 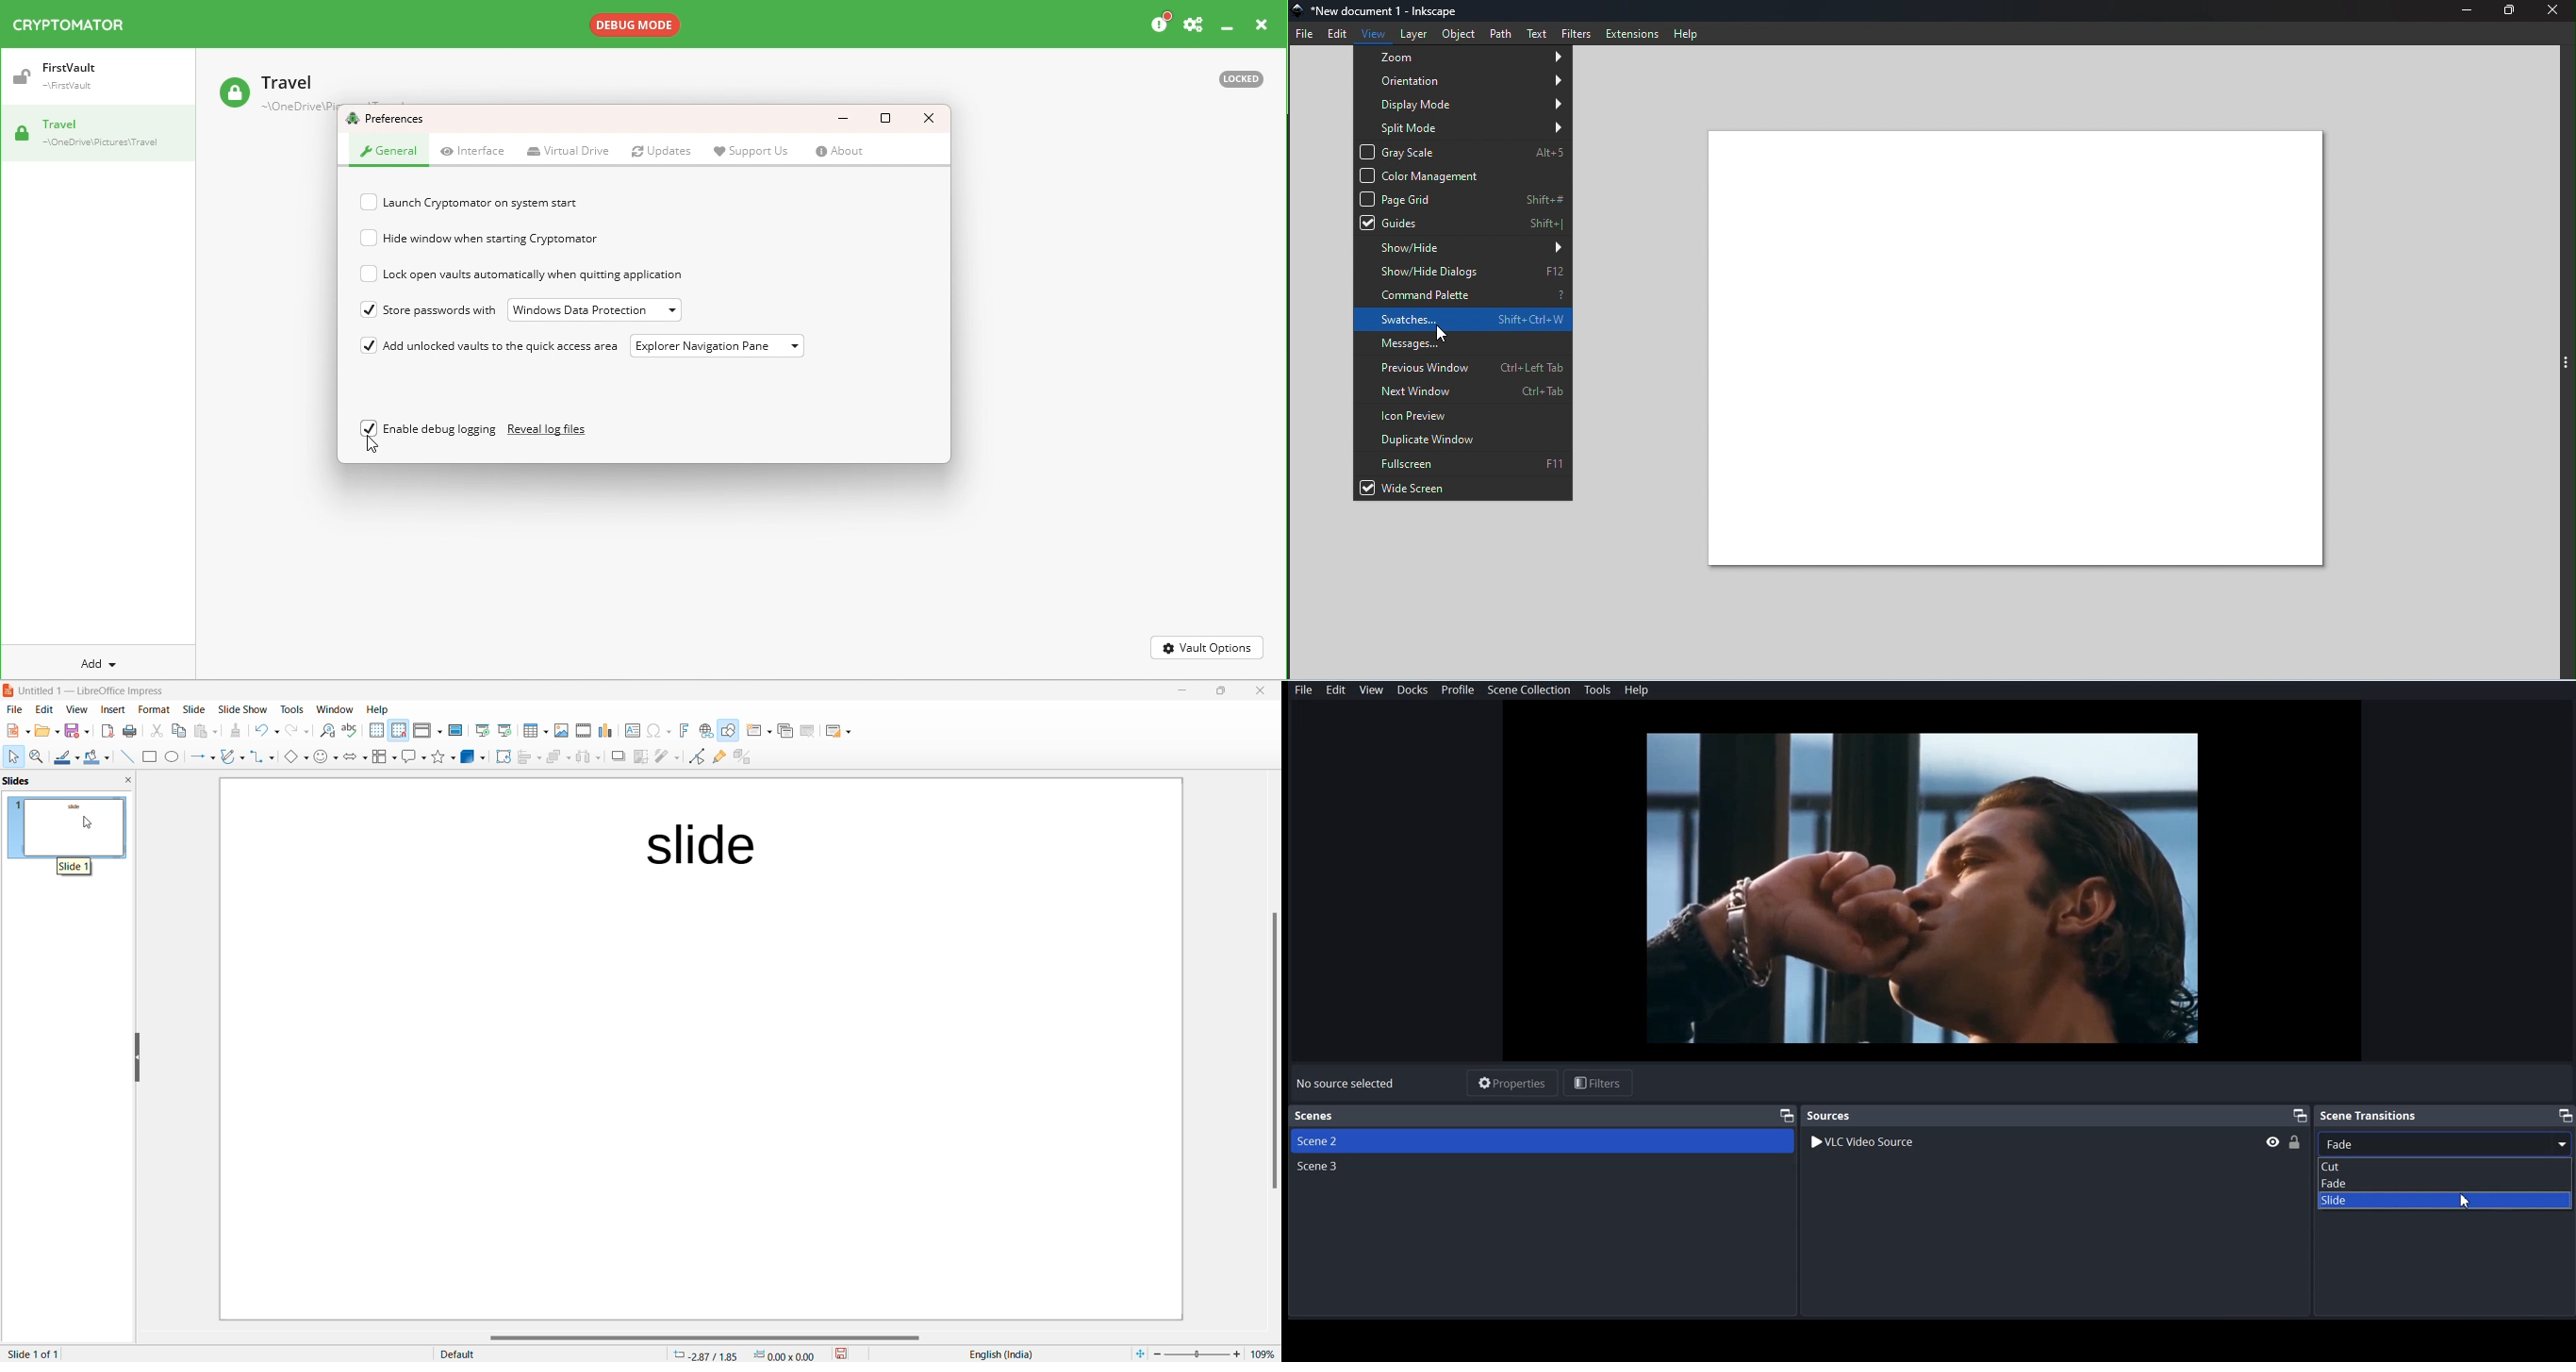 What do you see at coordinates (325, 757) in the screenshot?
I see `symbol shapes` at bounding box center [325, 757].